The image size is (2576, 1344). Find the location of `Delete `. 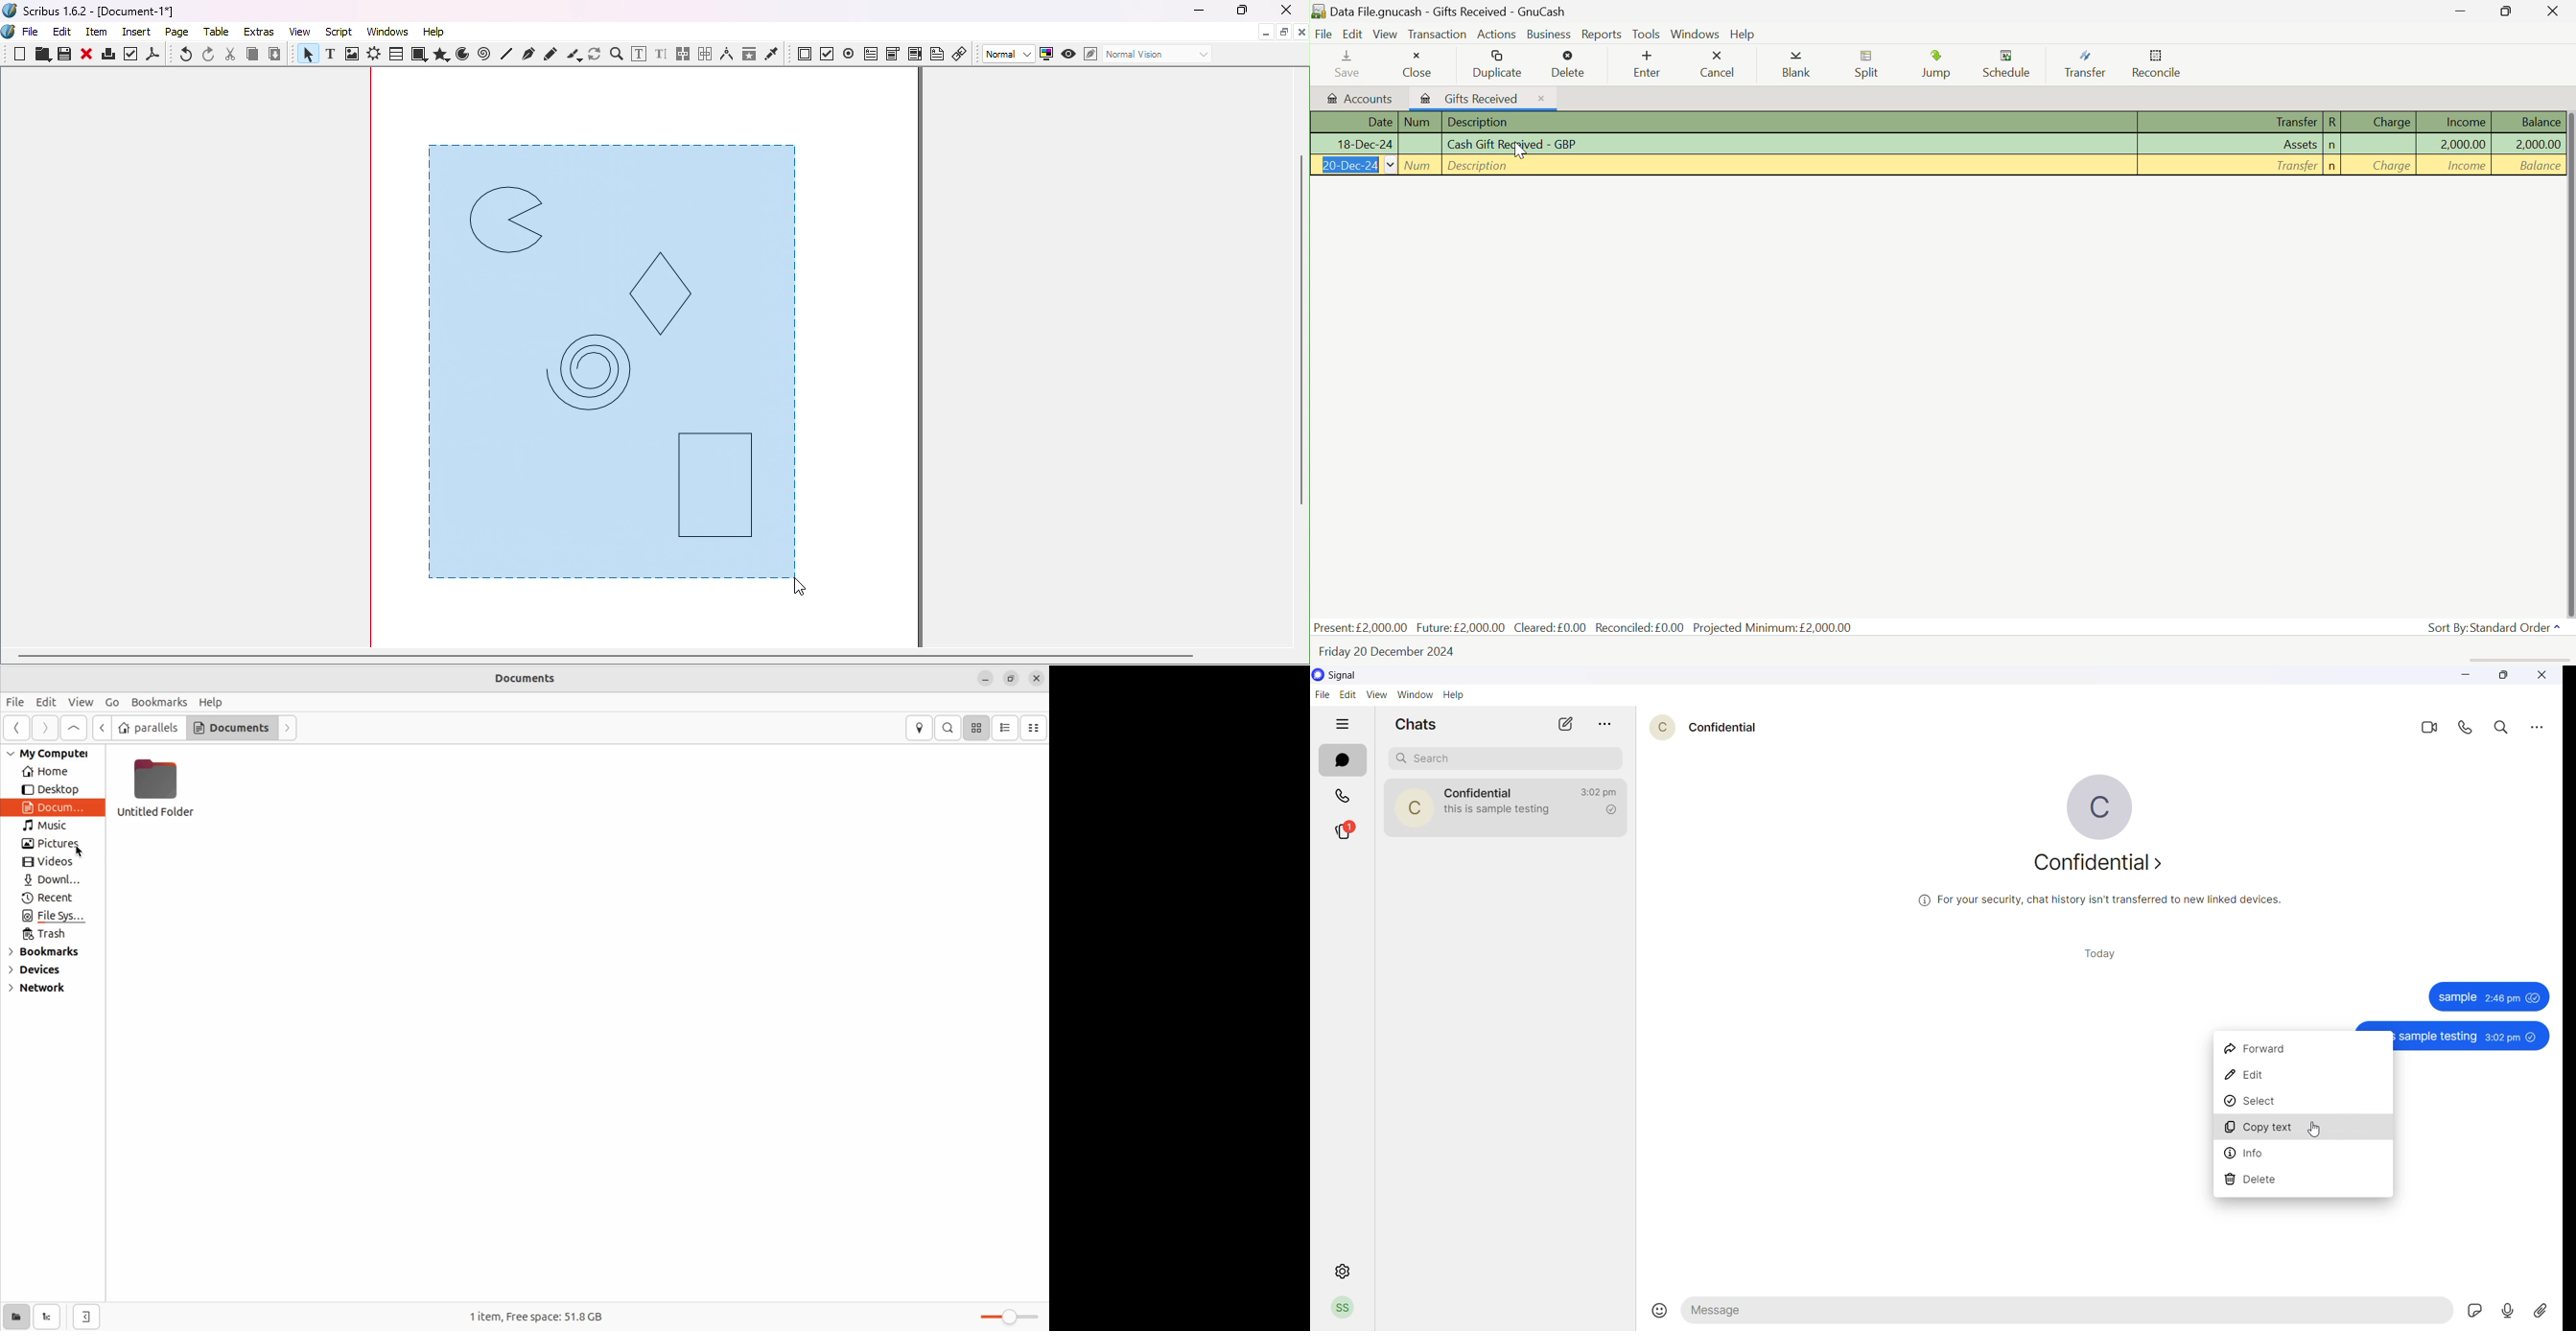

Delete  is located at coordinates (1570, 65).